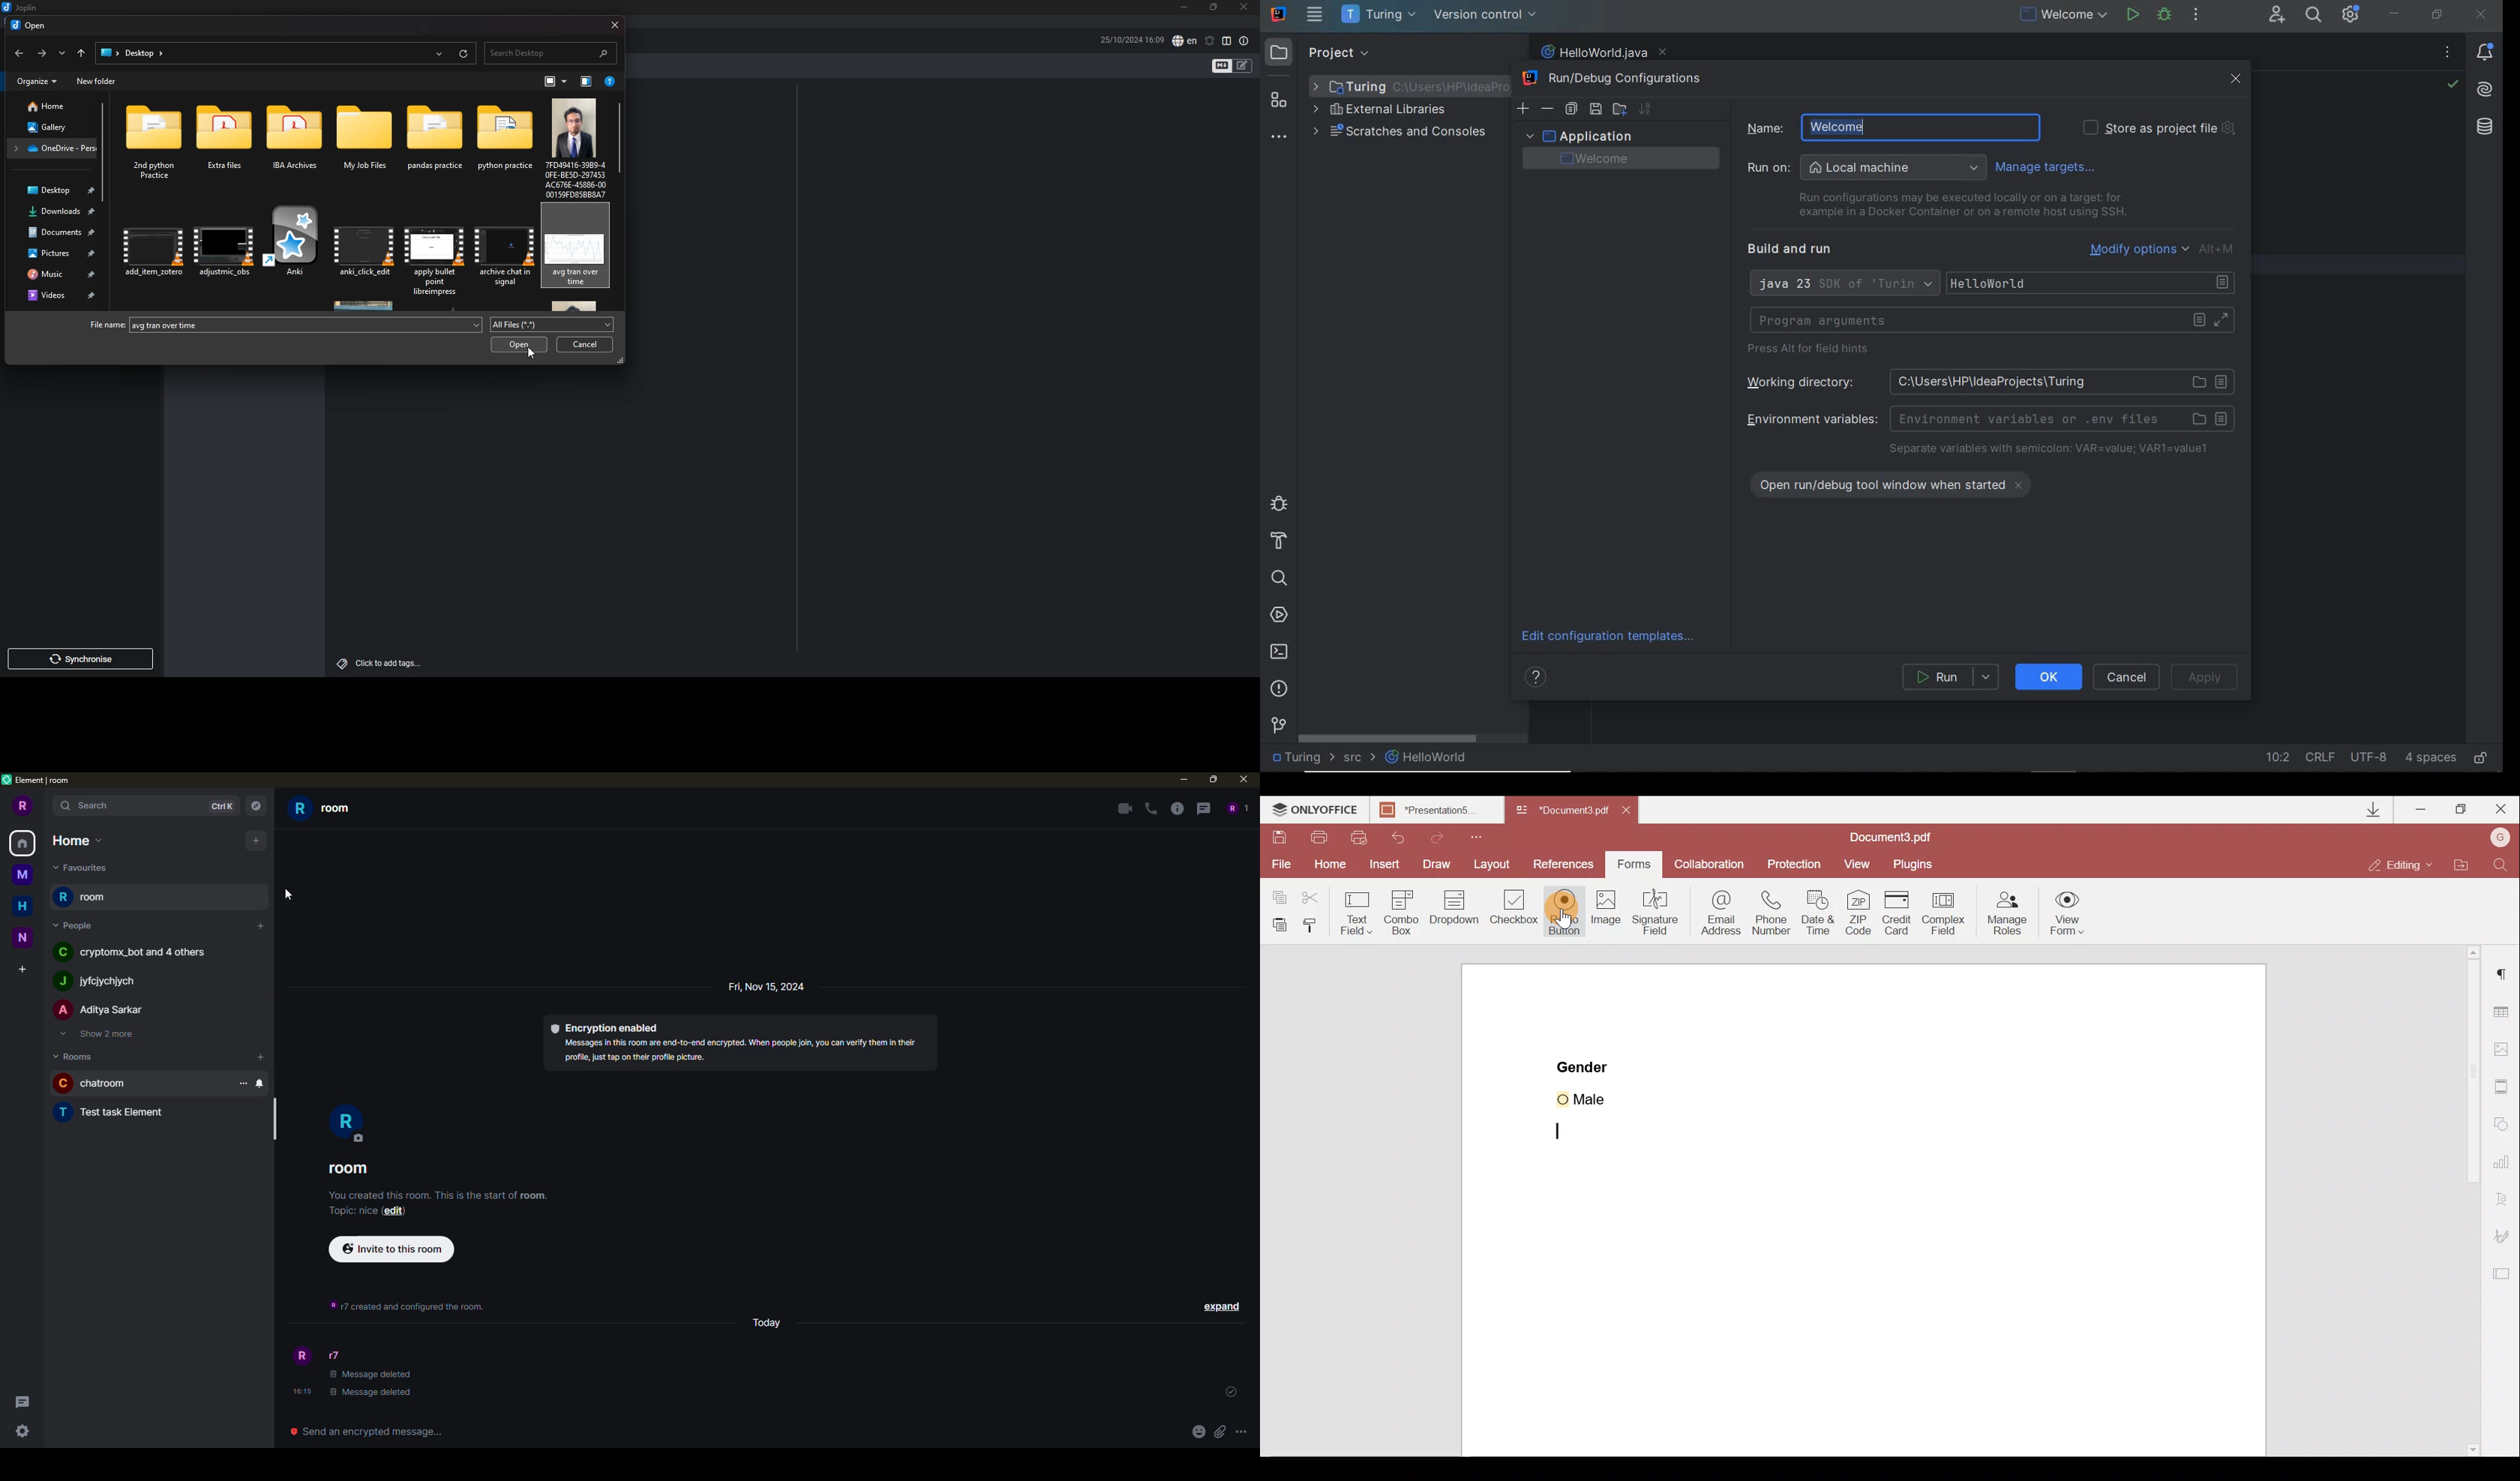  Describe the element at coordinates (2485, 92) in the screenshot. I see `AI Assistant` at that location.